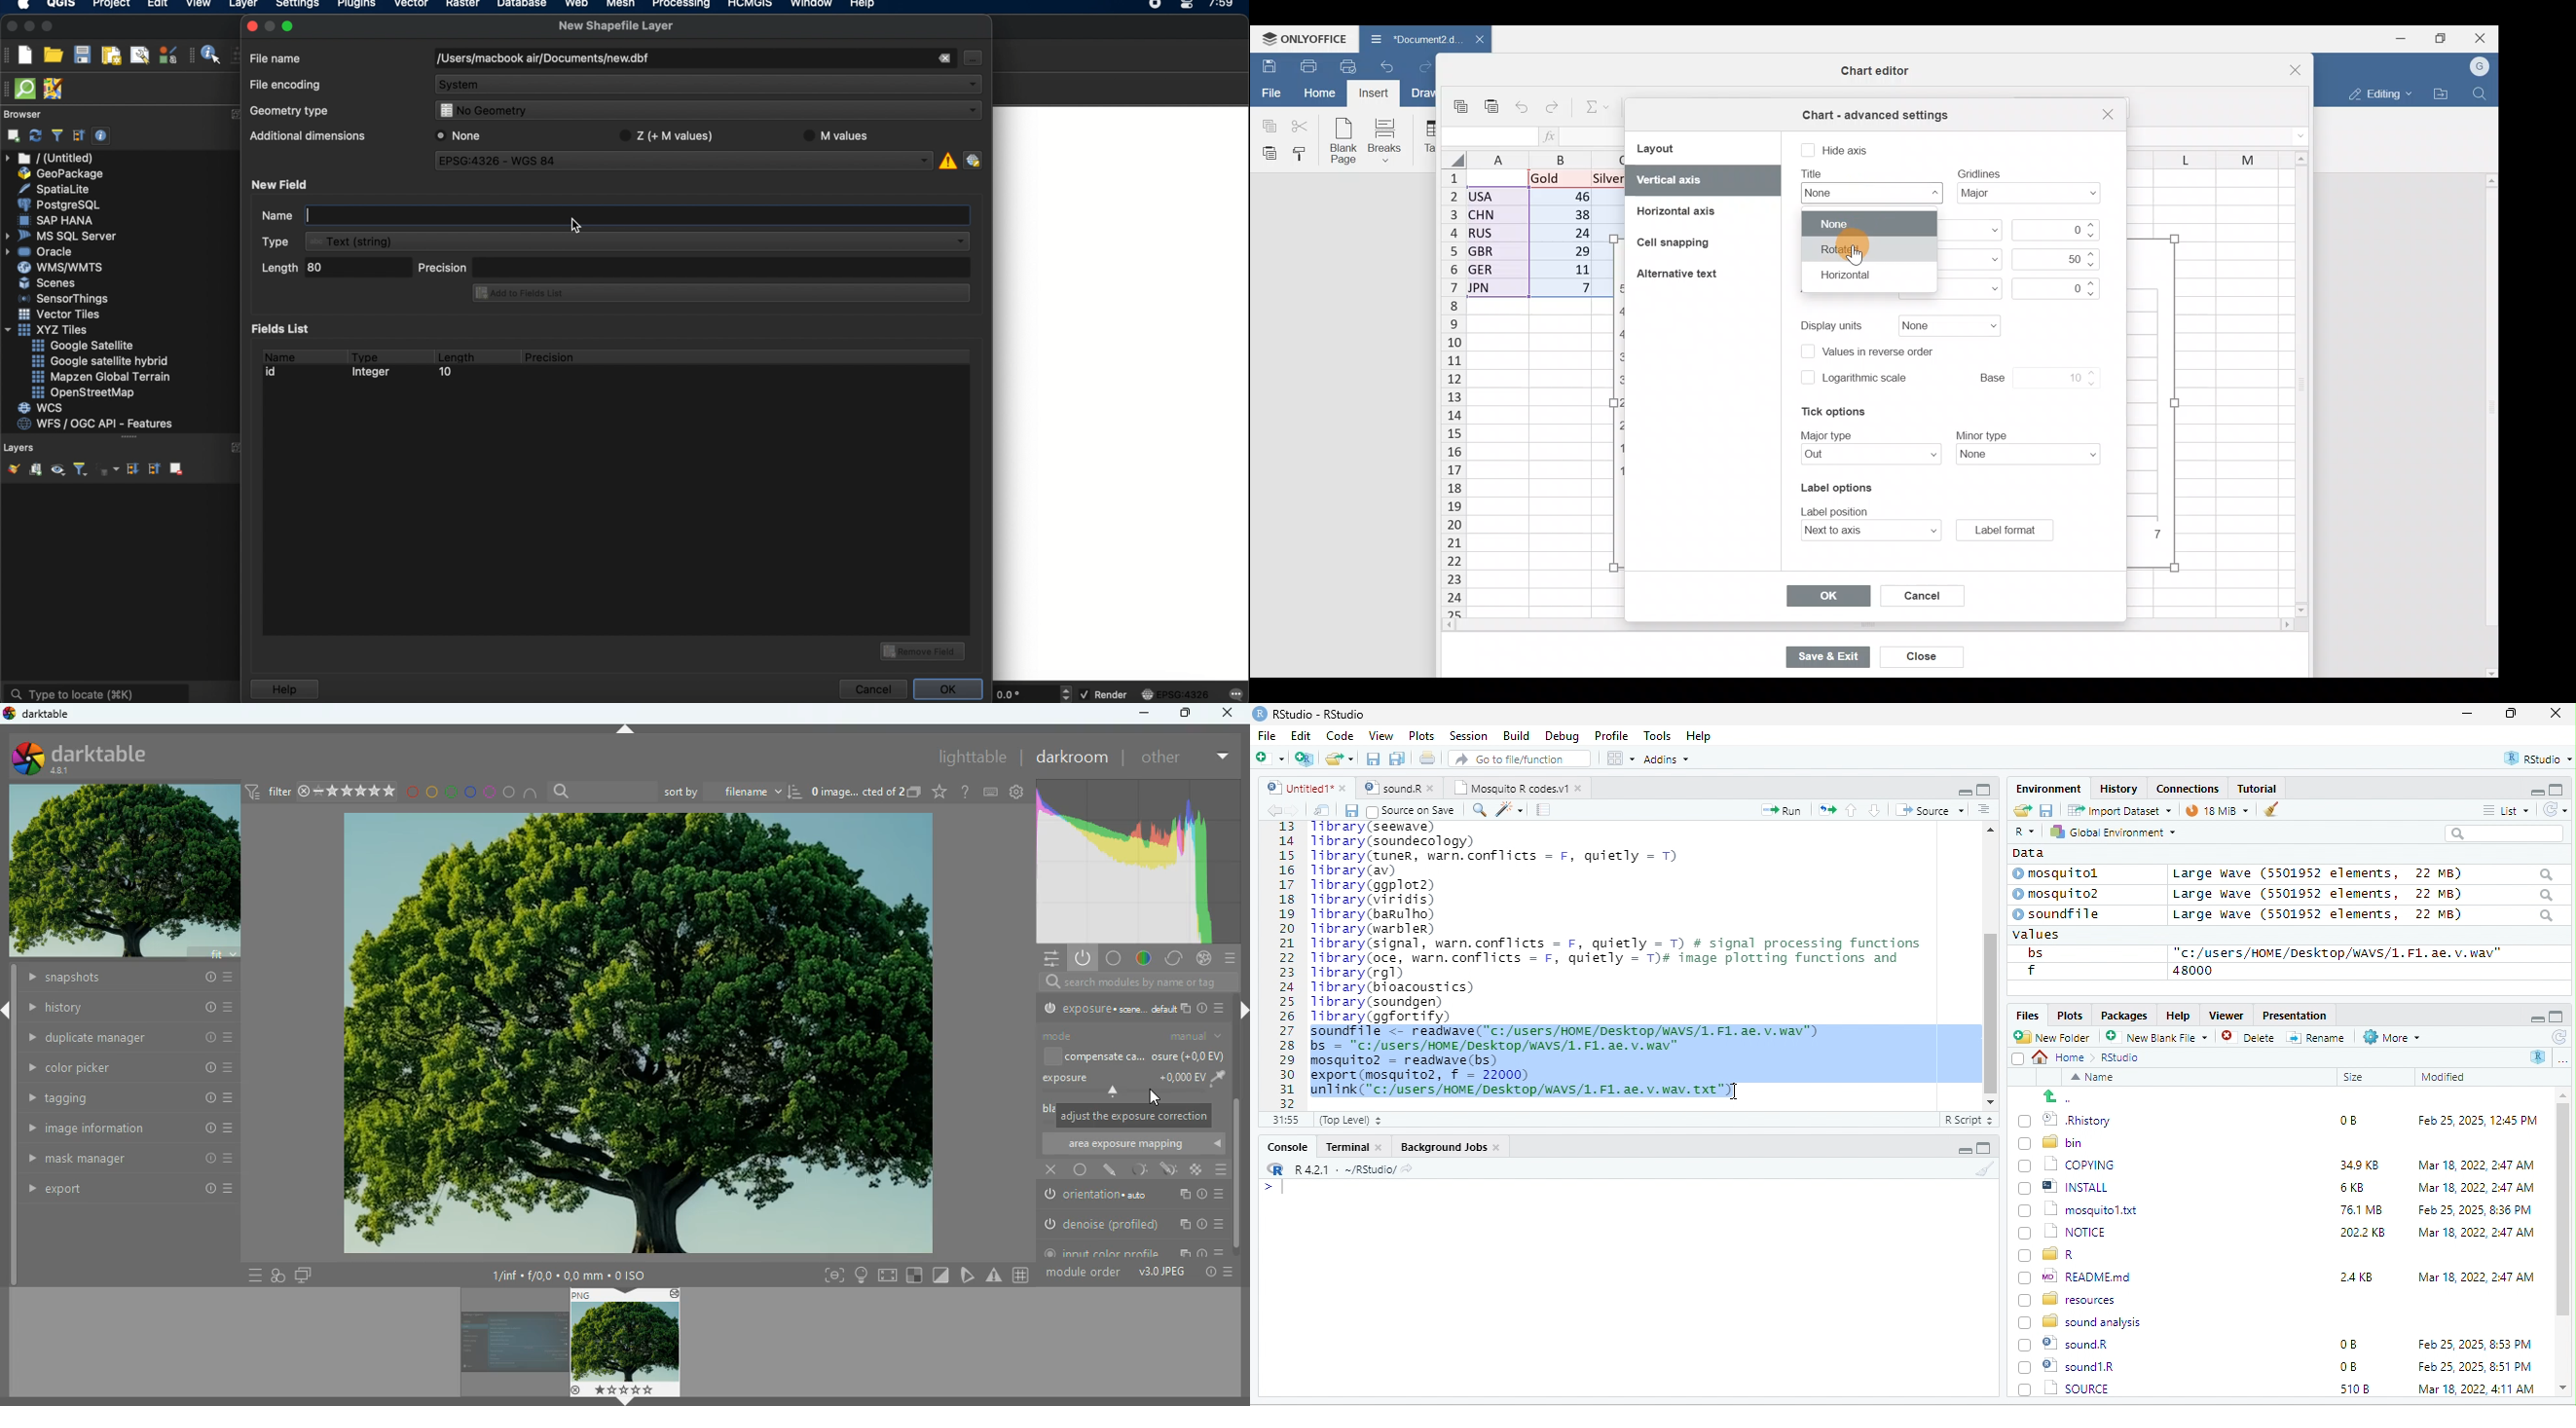 This screenshot has width=2576, height=1428. Describe the element at coordinates (2076, 1366) in the screenshot. I see `| SOURCE` at that location.